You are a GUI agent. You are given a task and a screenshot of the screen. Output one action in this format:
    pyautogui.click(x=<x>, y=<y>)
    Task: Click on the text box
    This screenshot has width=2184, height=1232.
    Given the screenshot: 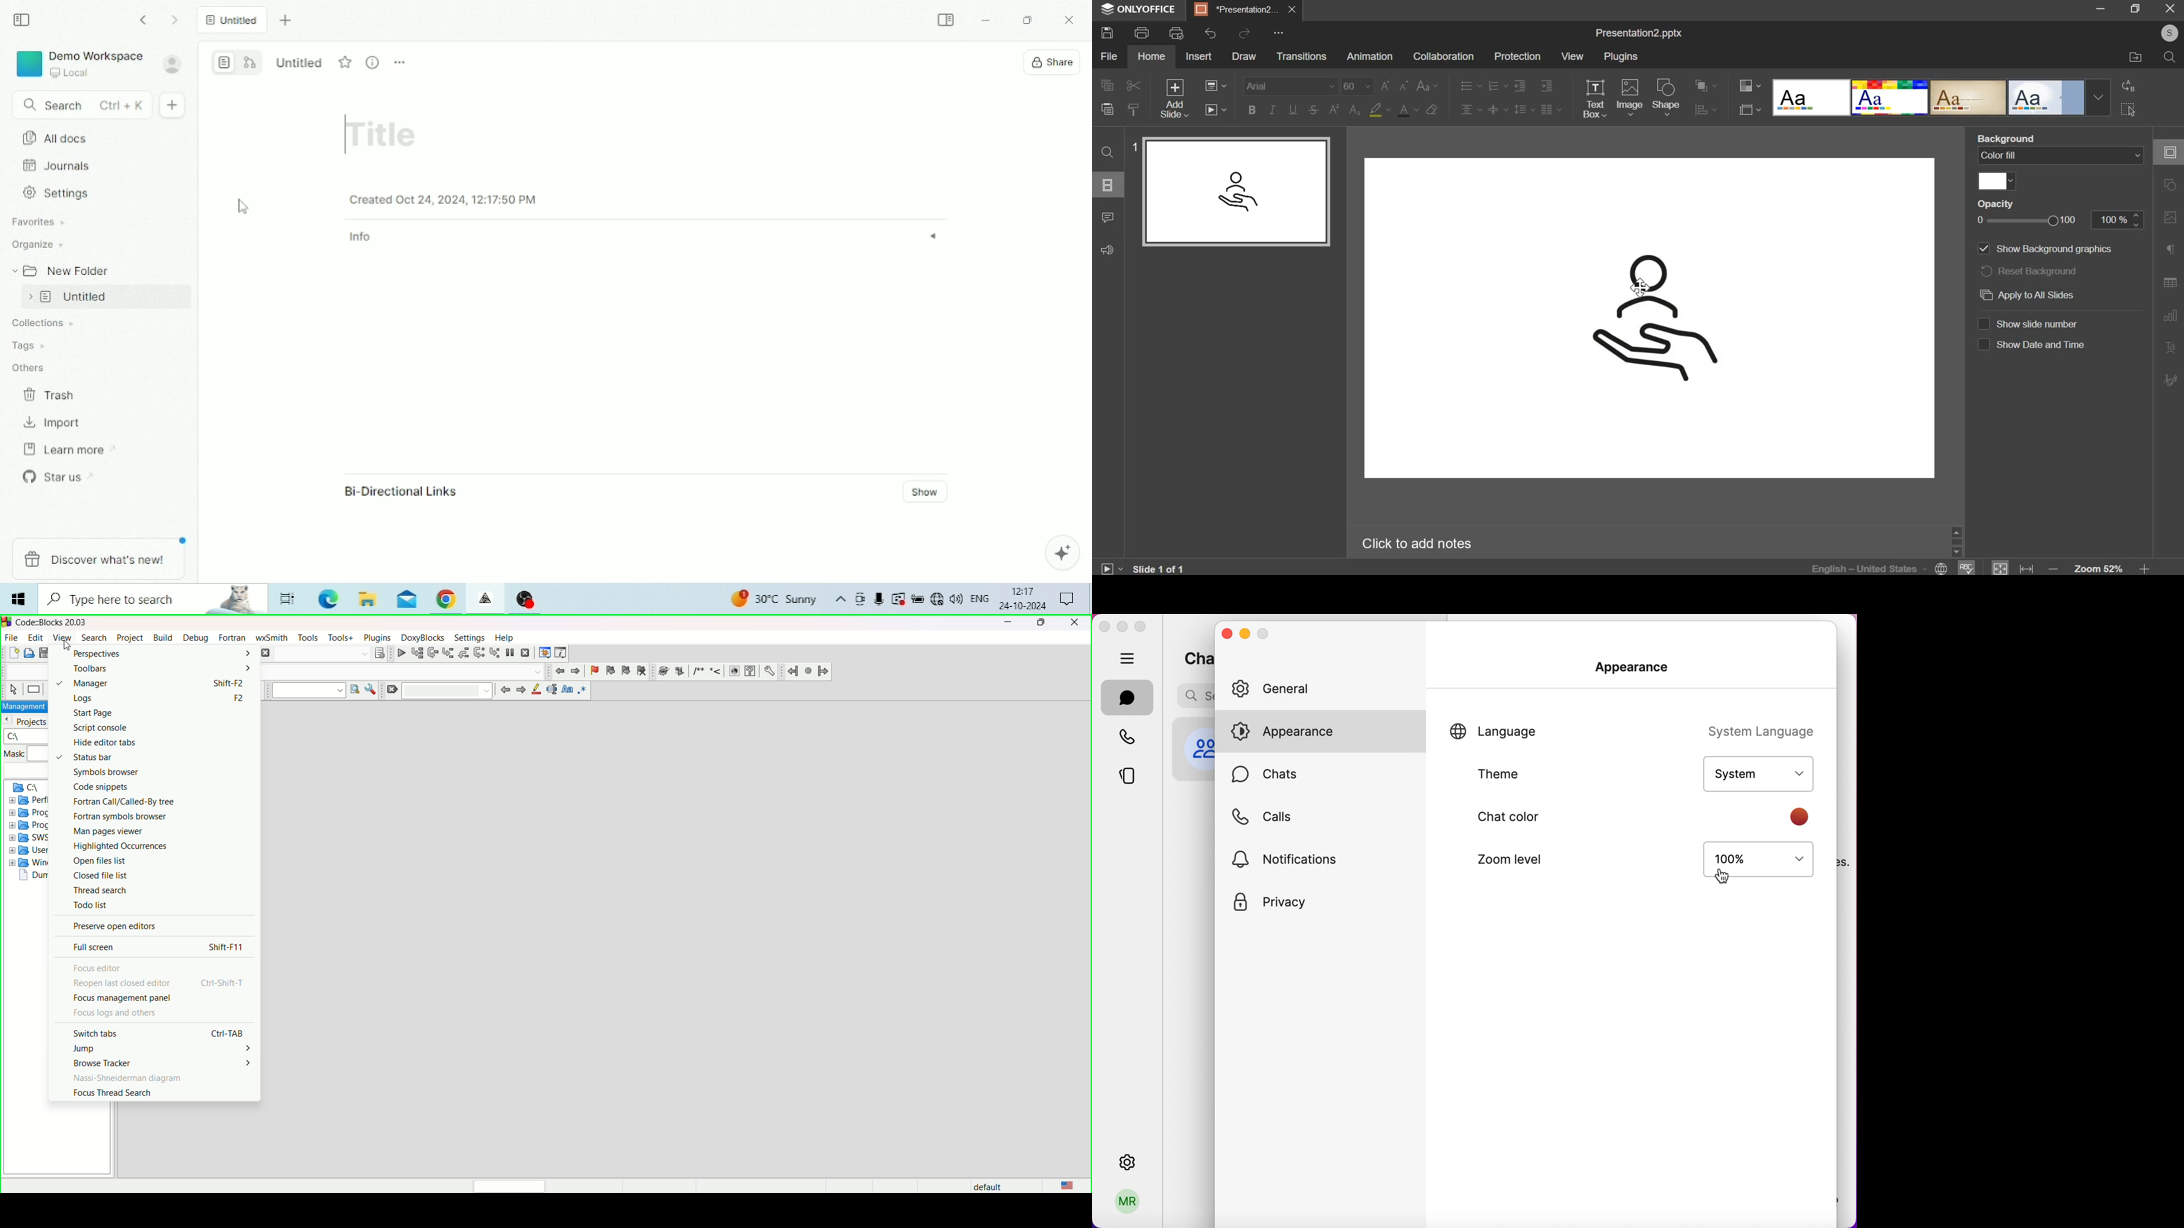 What is the action you would take?
    pyautogui.click(x=1595, y=99)
    